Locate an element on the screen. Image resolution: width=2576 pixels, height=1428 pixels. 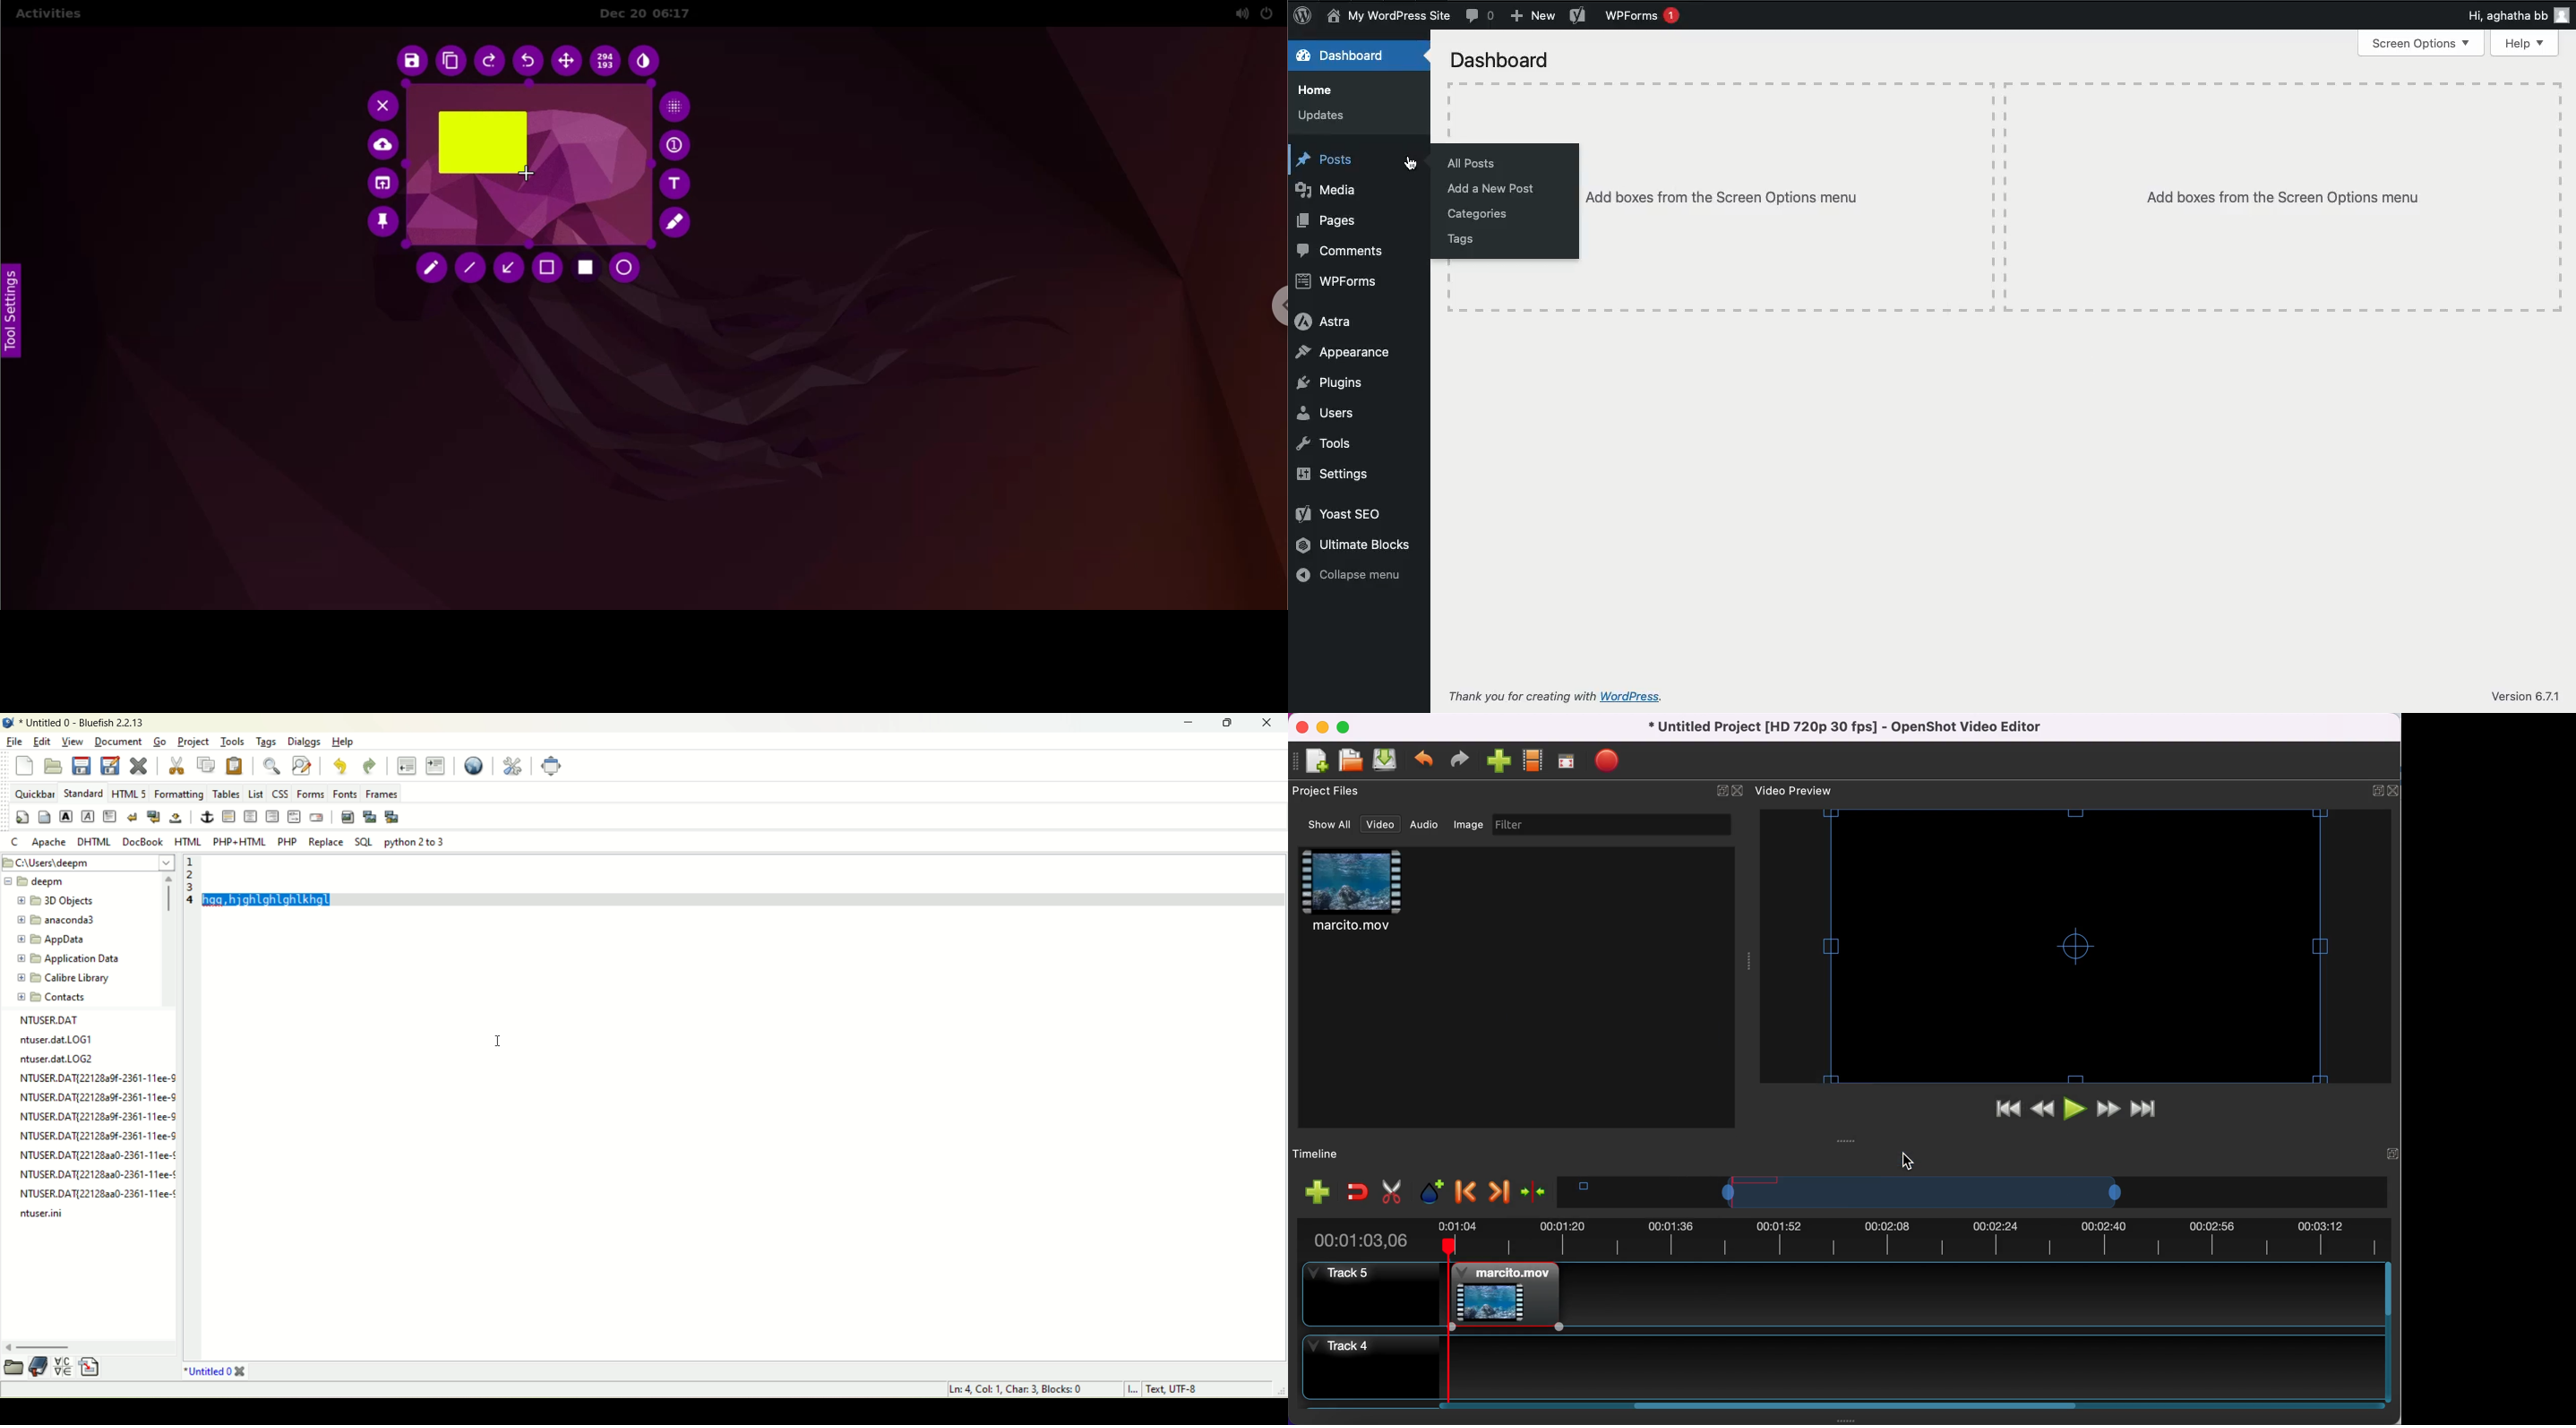
edit is located at coordinates (41, 741).